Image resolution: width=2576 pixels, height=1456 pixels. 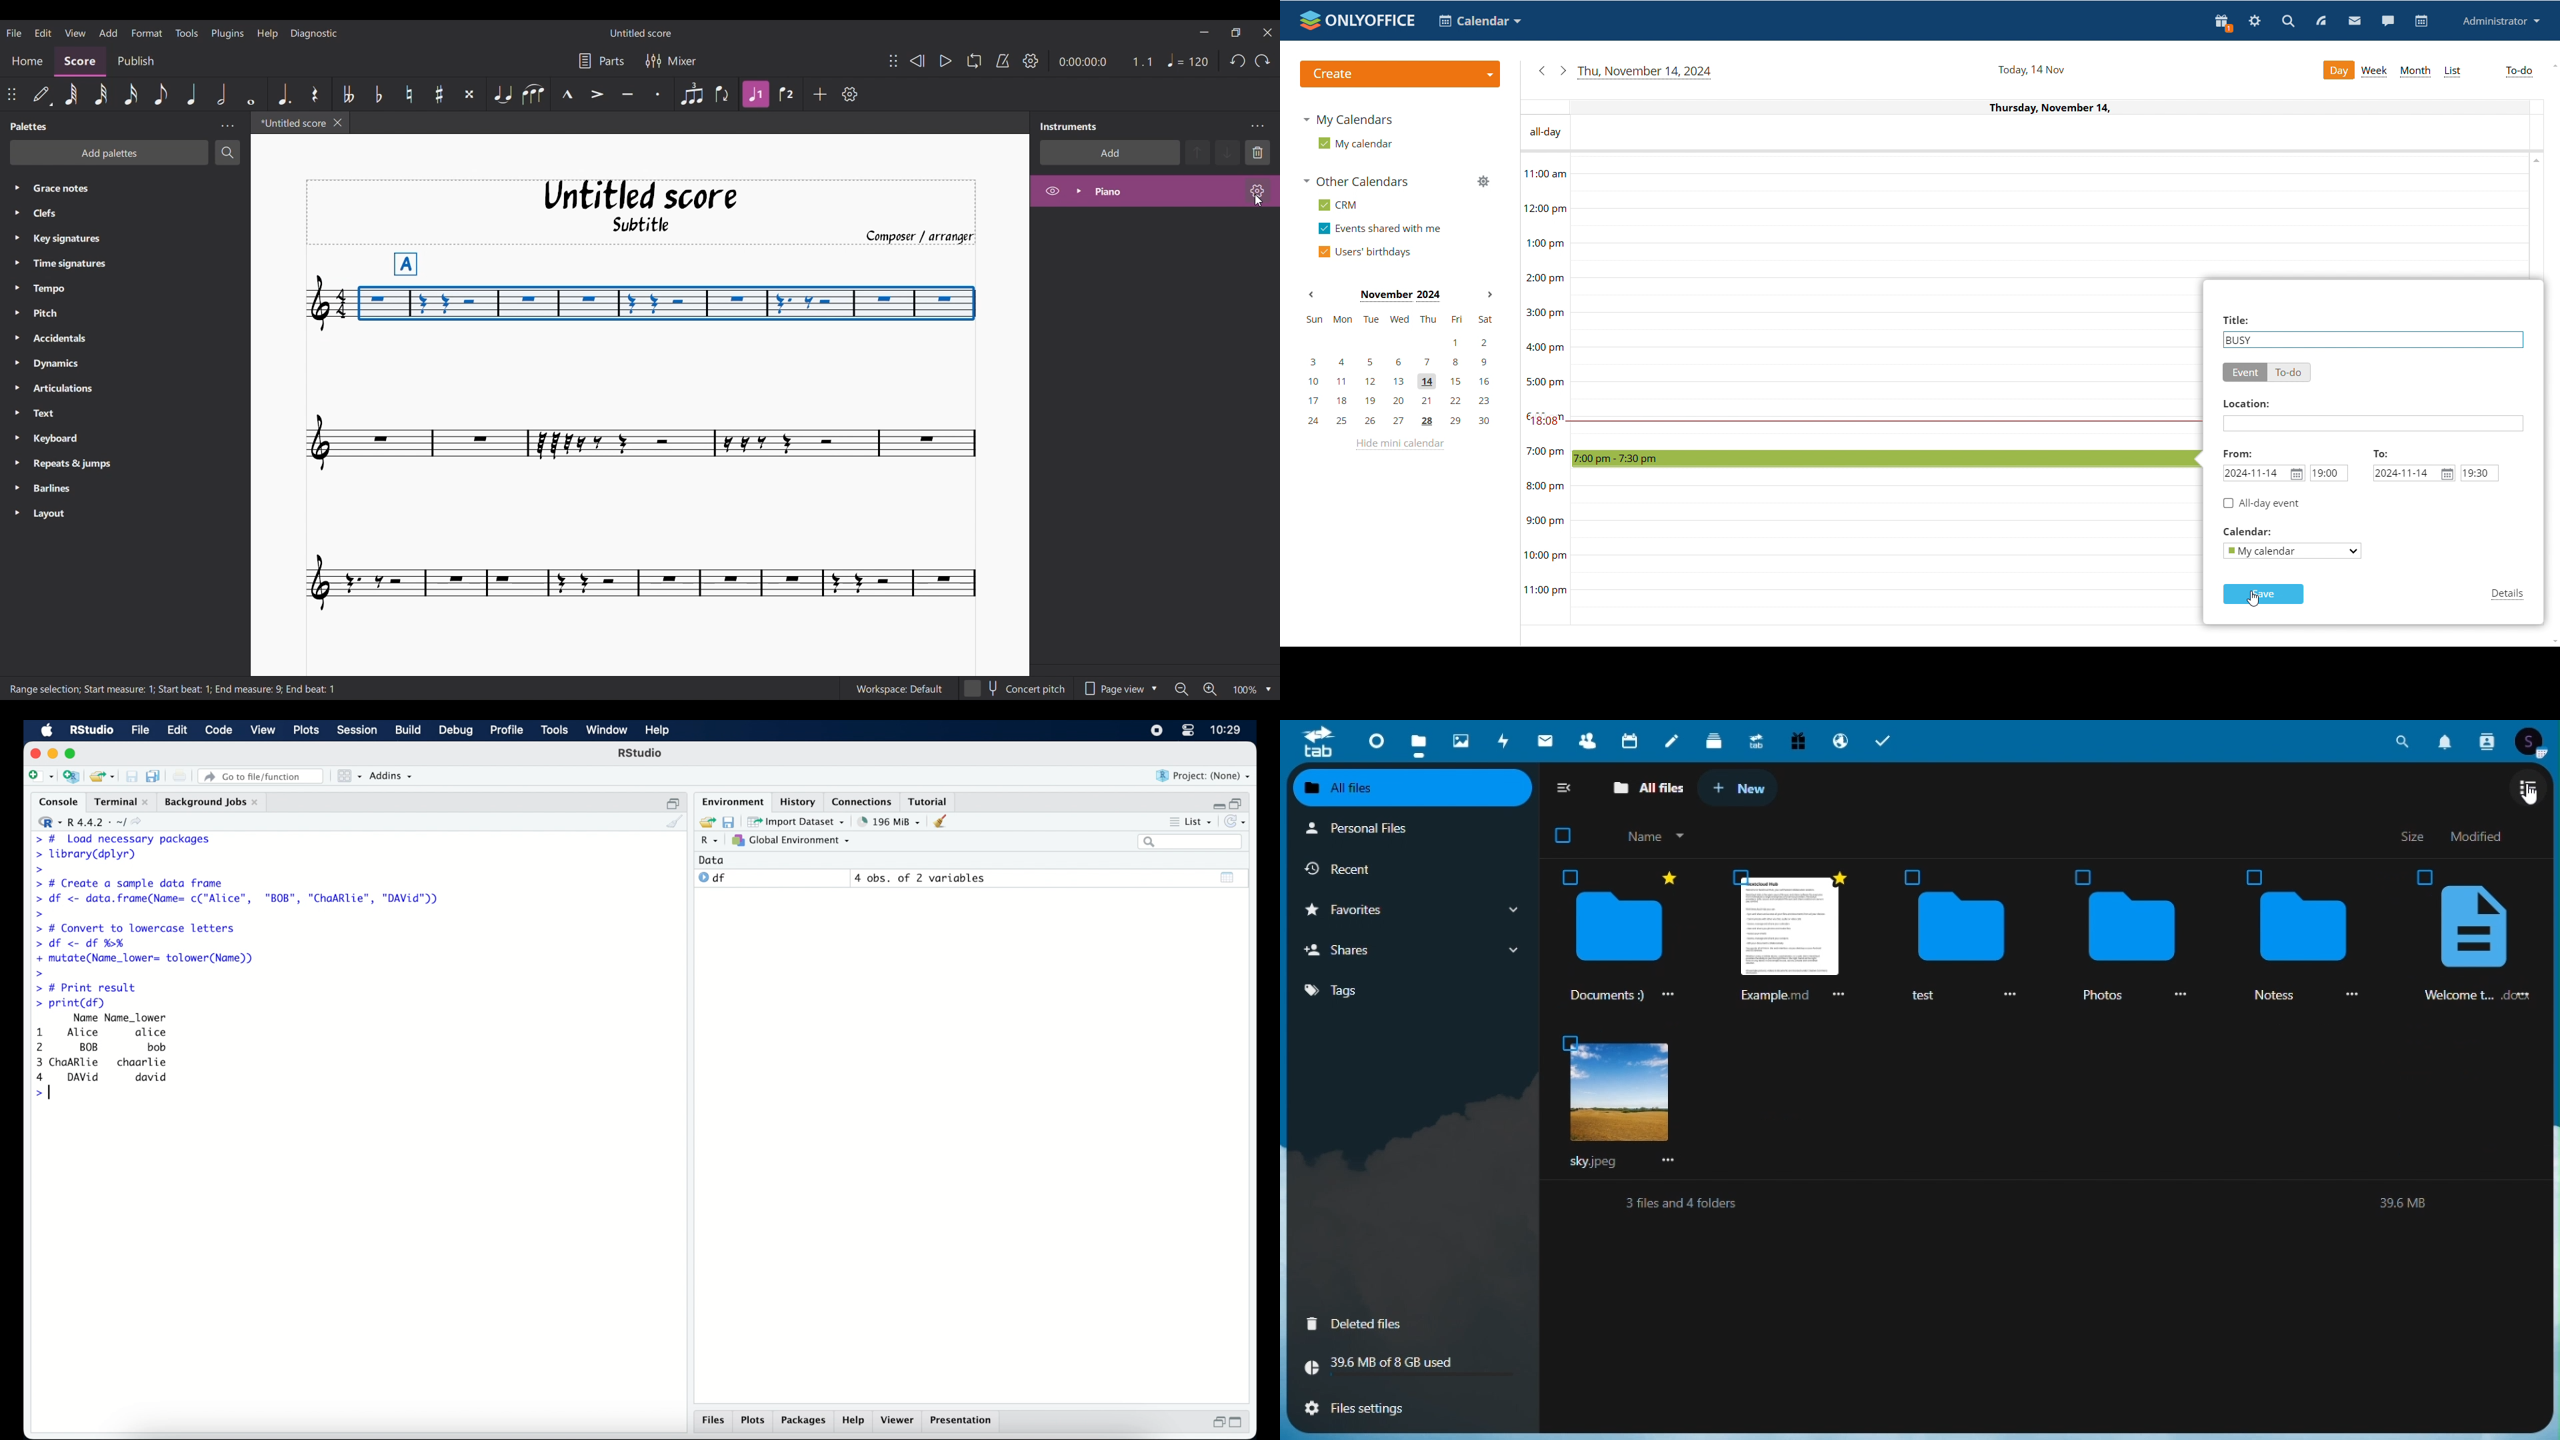 I want to click on new, so click(x=1737, y=787).